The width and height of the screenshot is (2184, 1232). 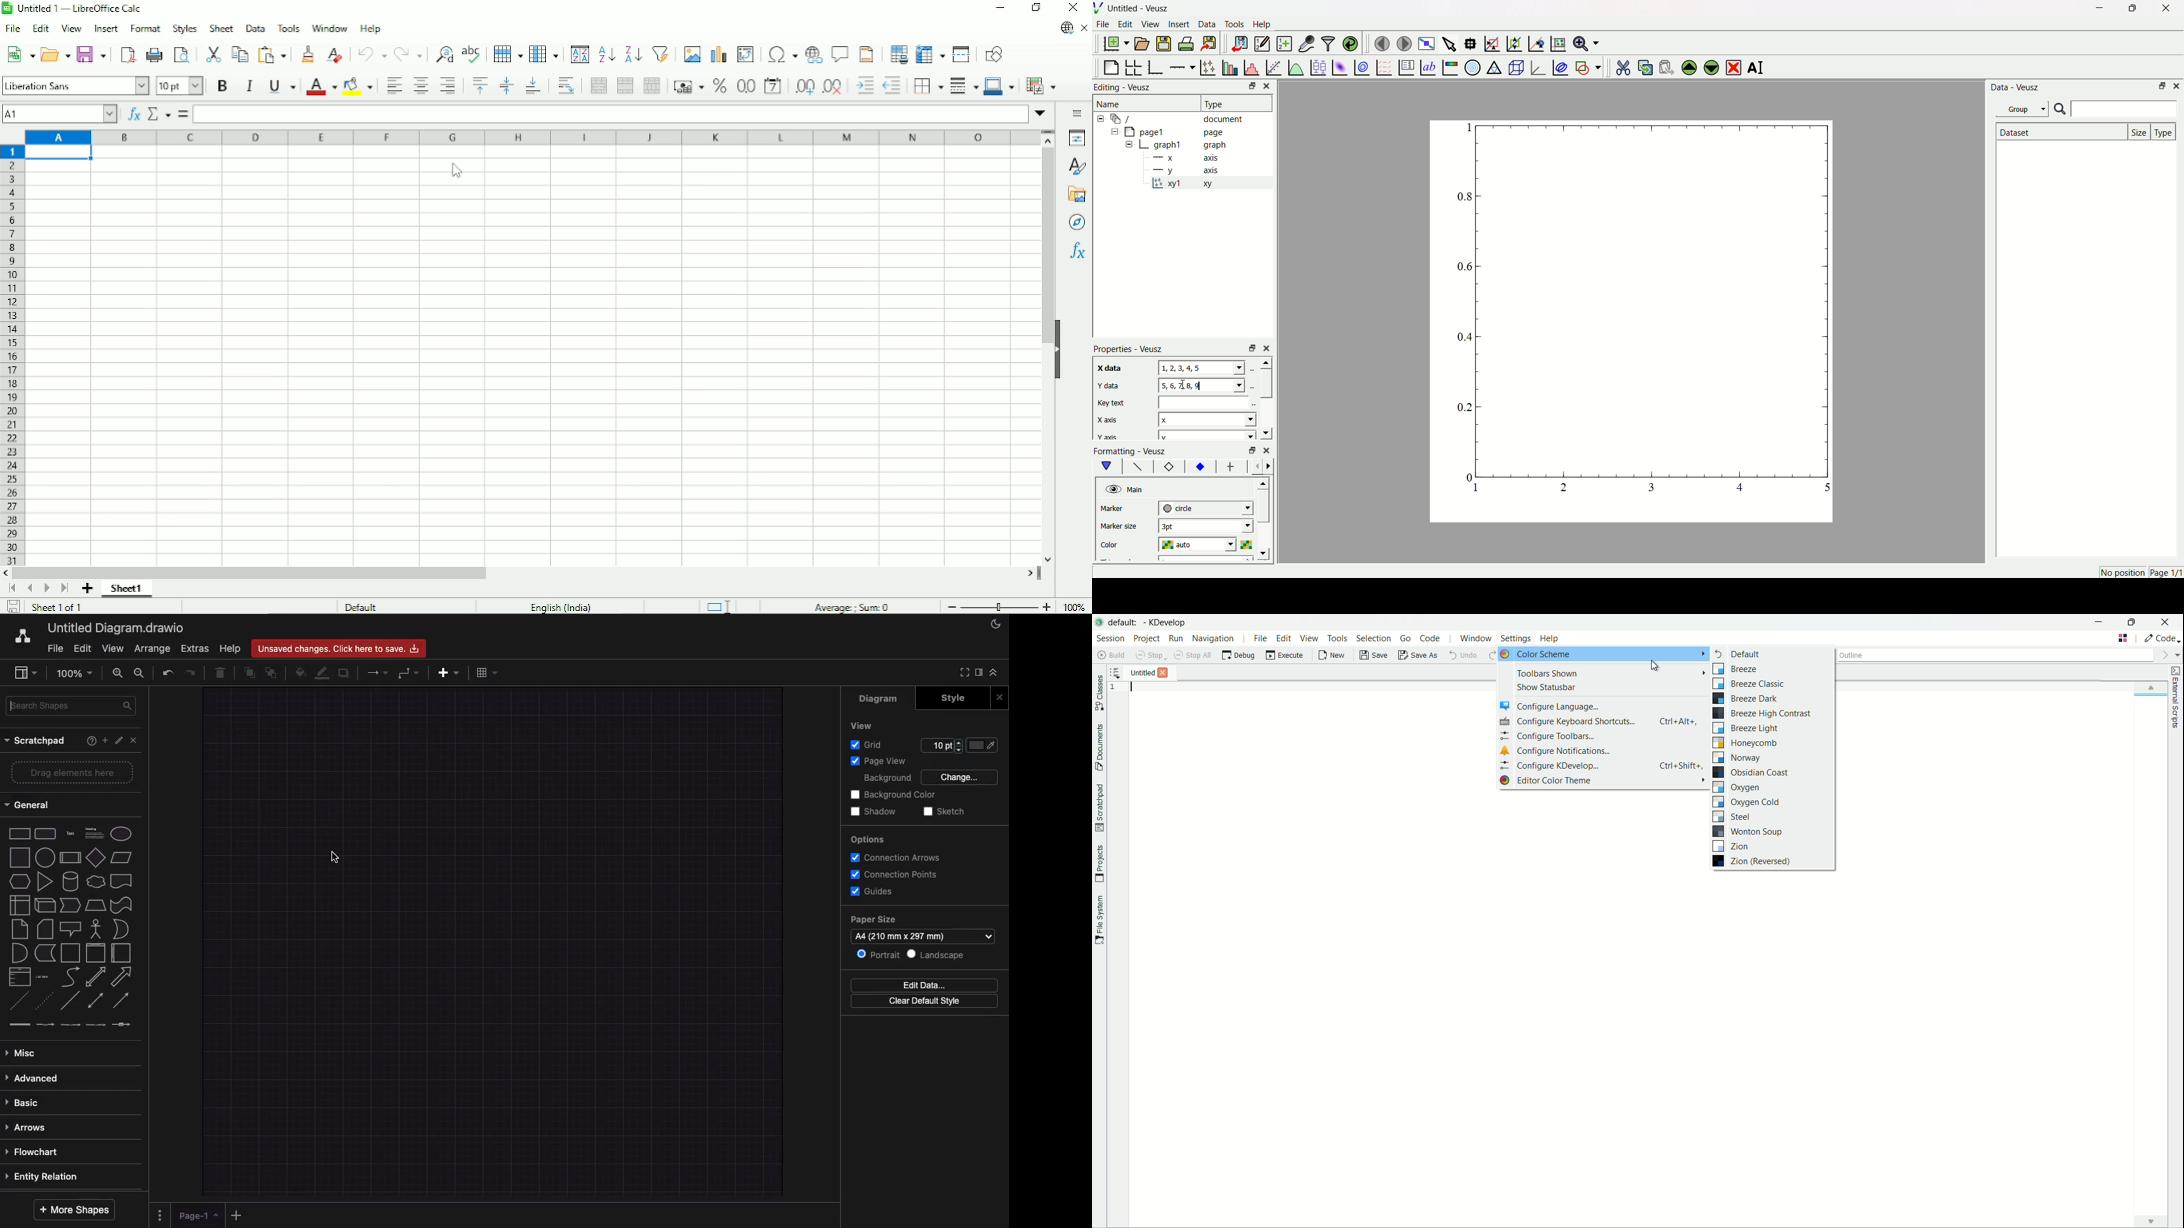 I want to click on Format as percent, so click(x=719, y=86).